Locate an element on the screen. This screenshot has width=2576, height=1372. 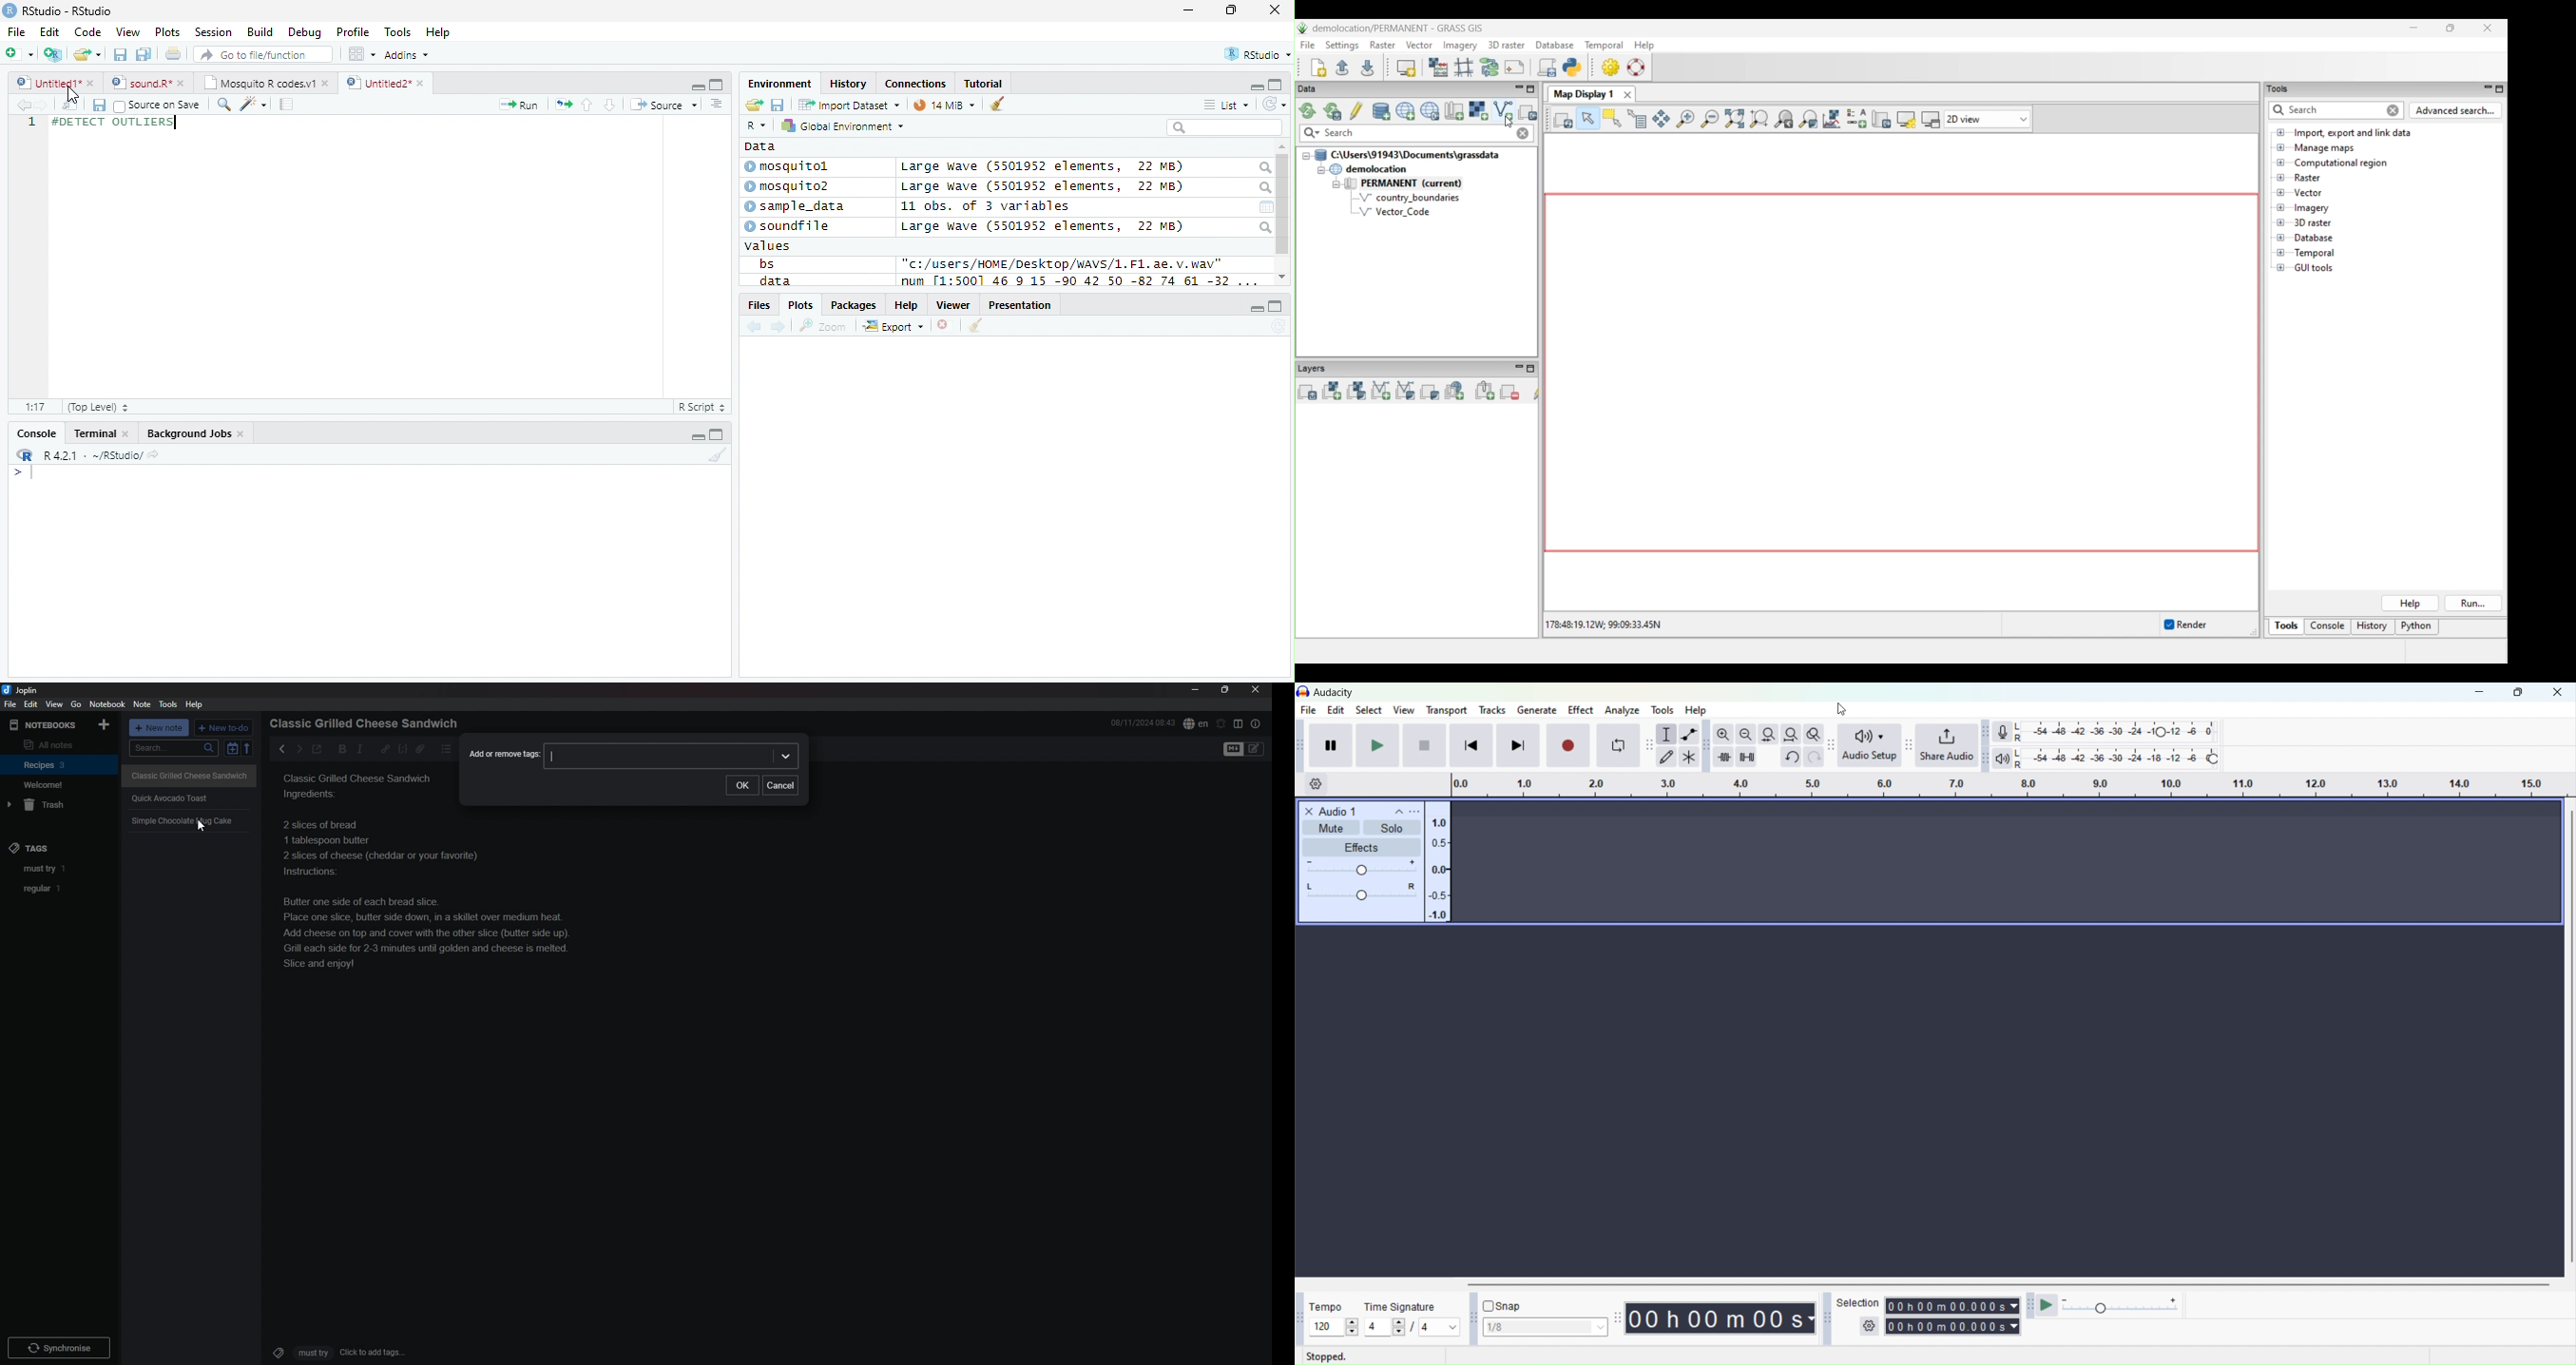
Large wave (5501952 elements, 22 MB) is located at coordinates (1042, 226).